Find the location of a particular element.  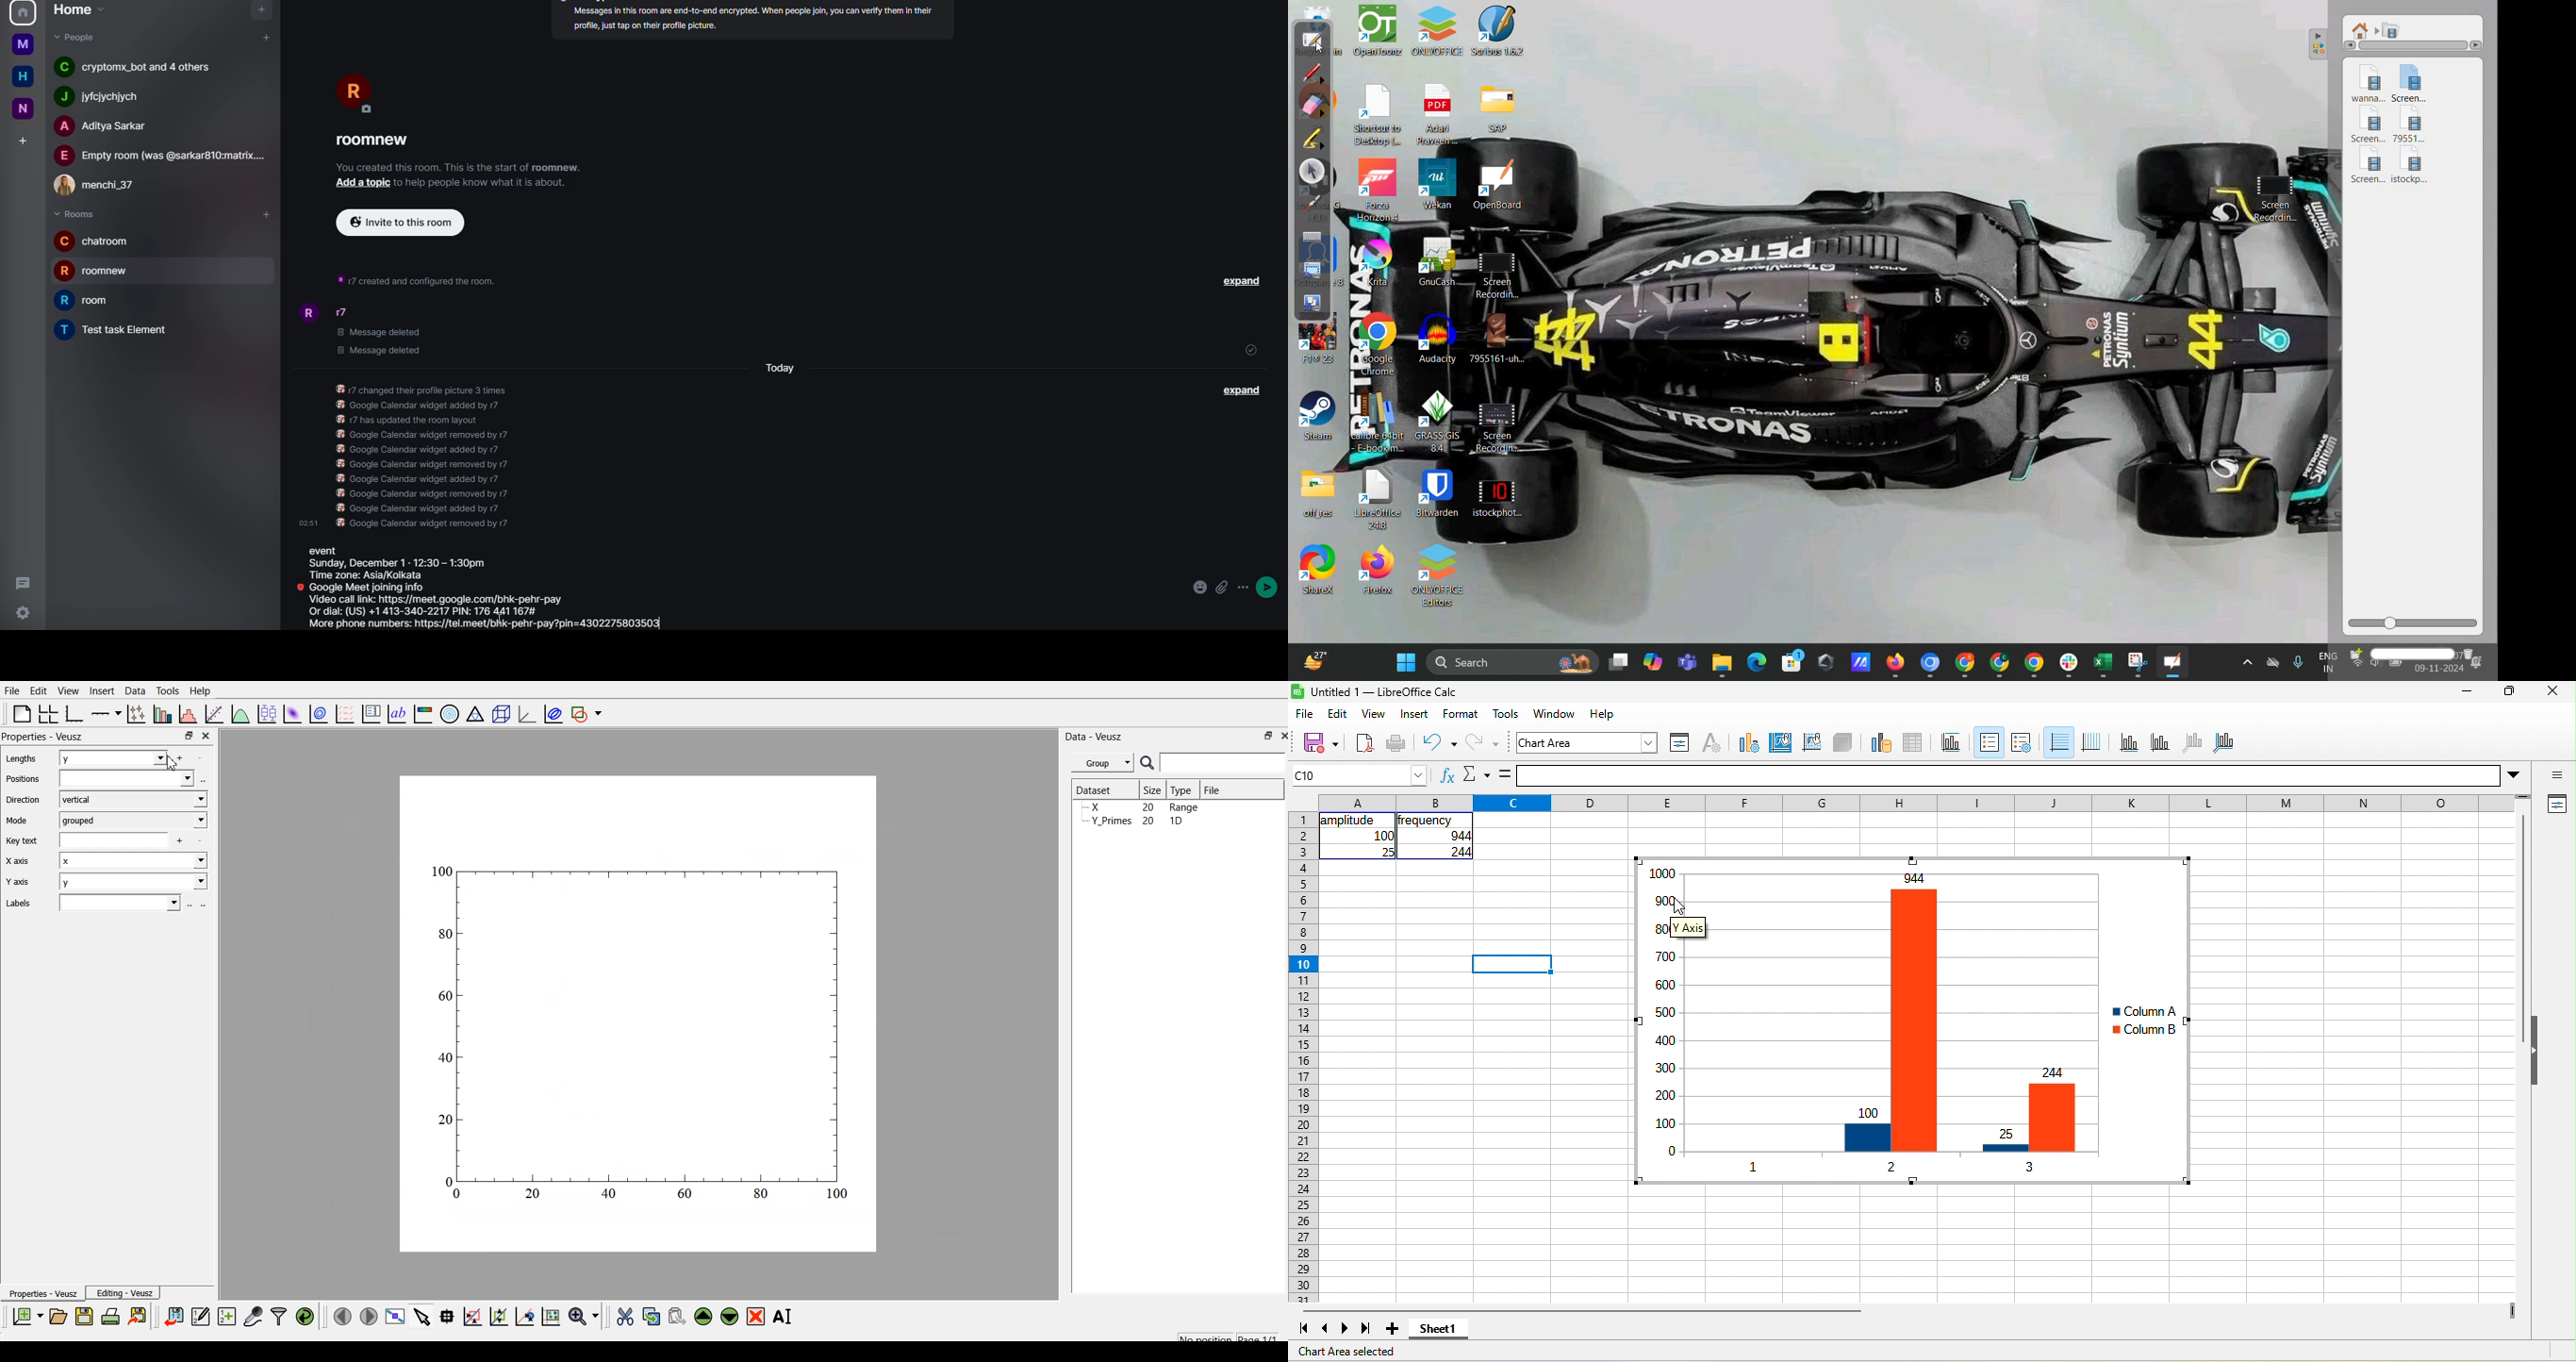

rows is located at coordinates (1302, 1057).